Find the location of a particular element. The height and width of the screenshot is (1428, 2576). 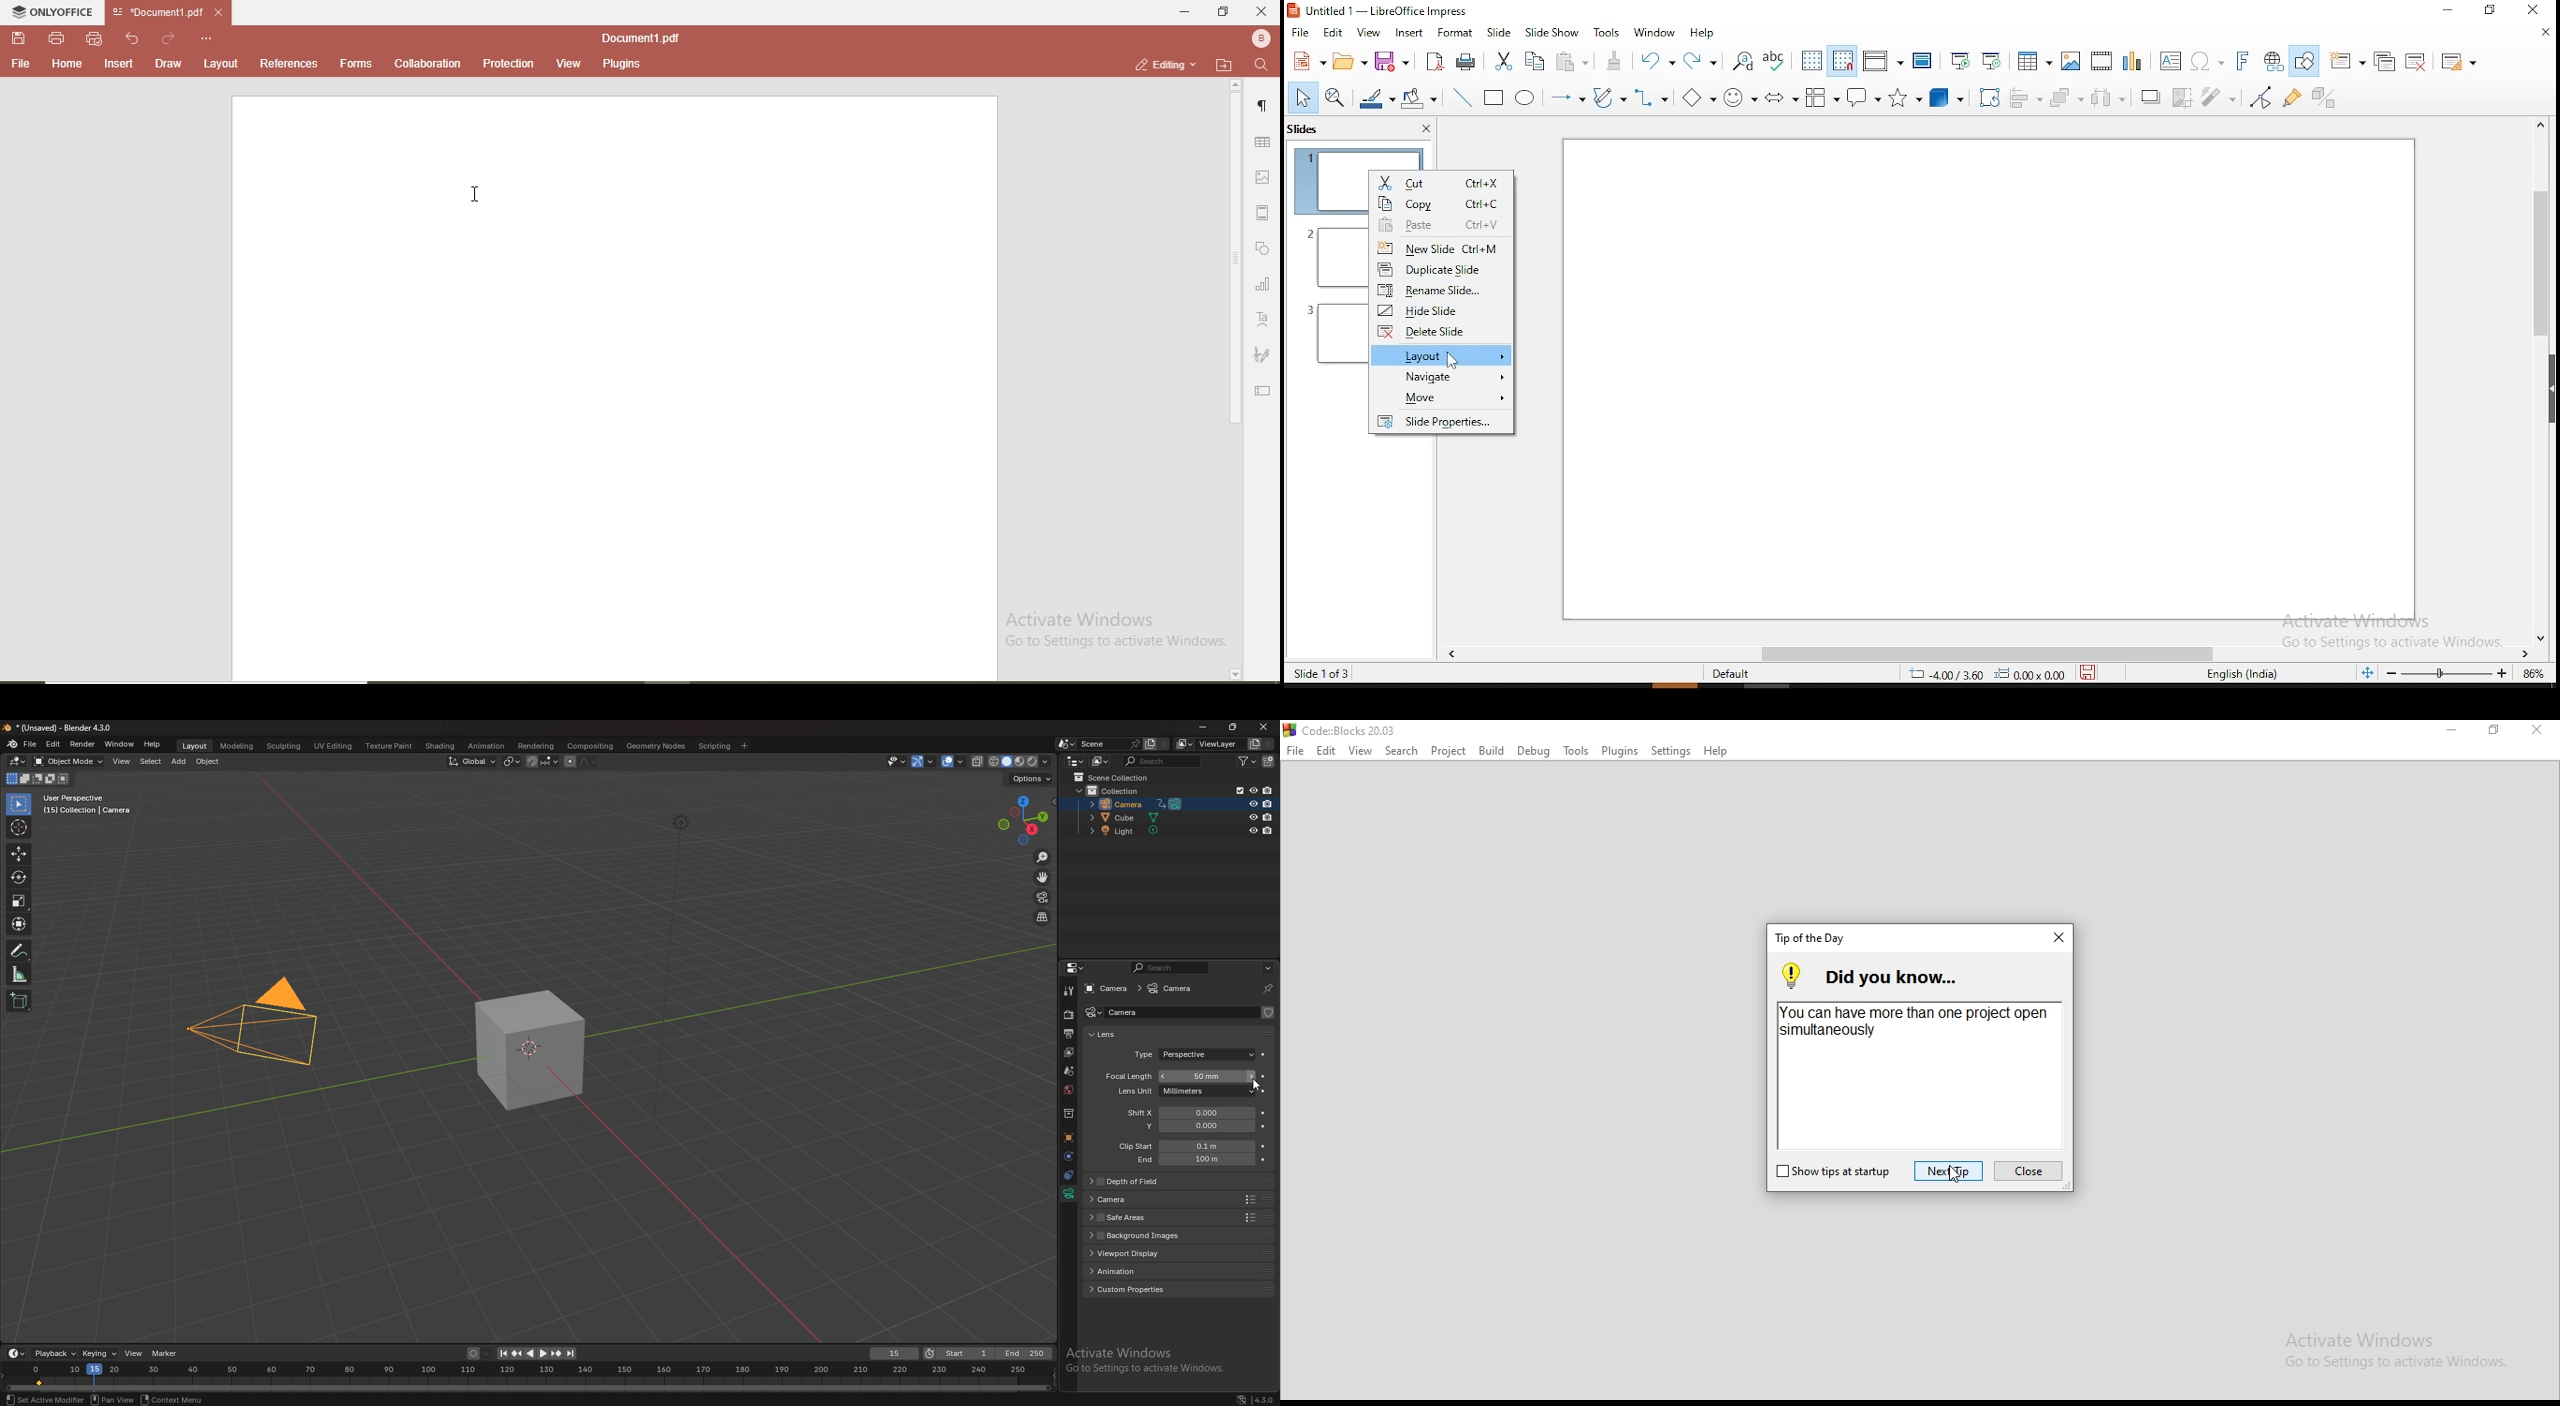

snap to grid is located at coordinates (1844, 62).